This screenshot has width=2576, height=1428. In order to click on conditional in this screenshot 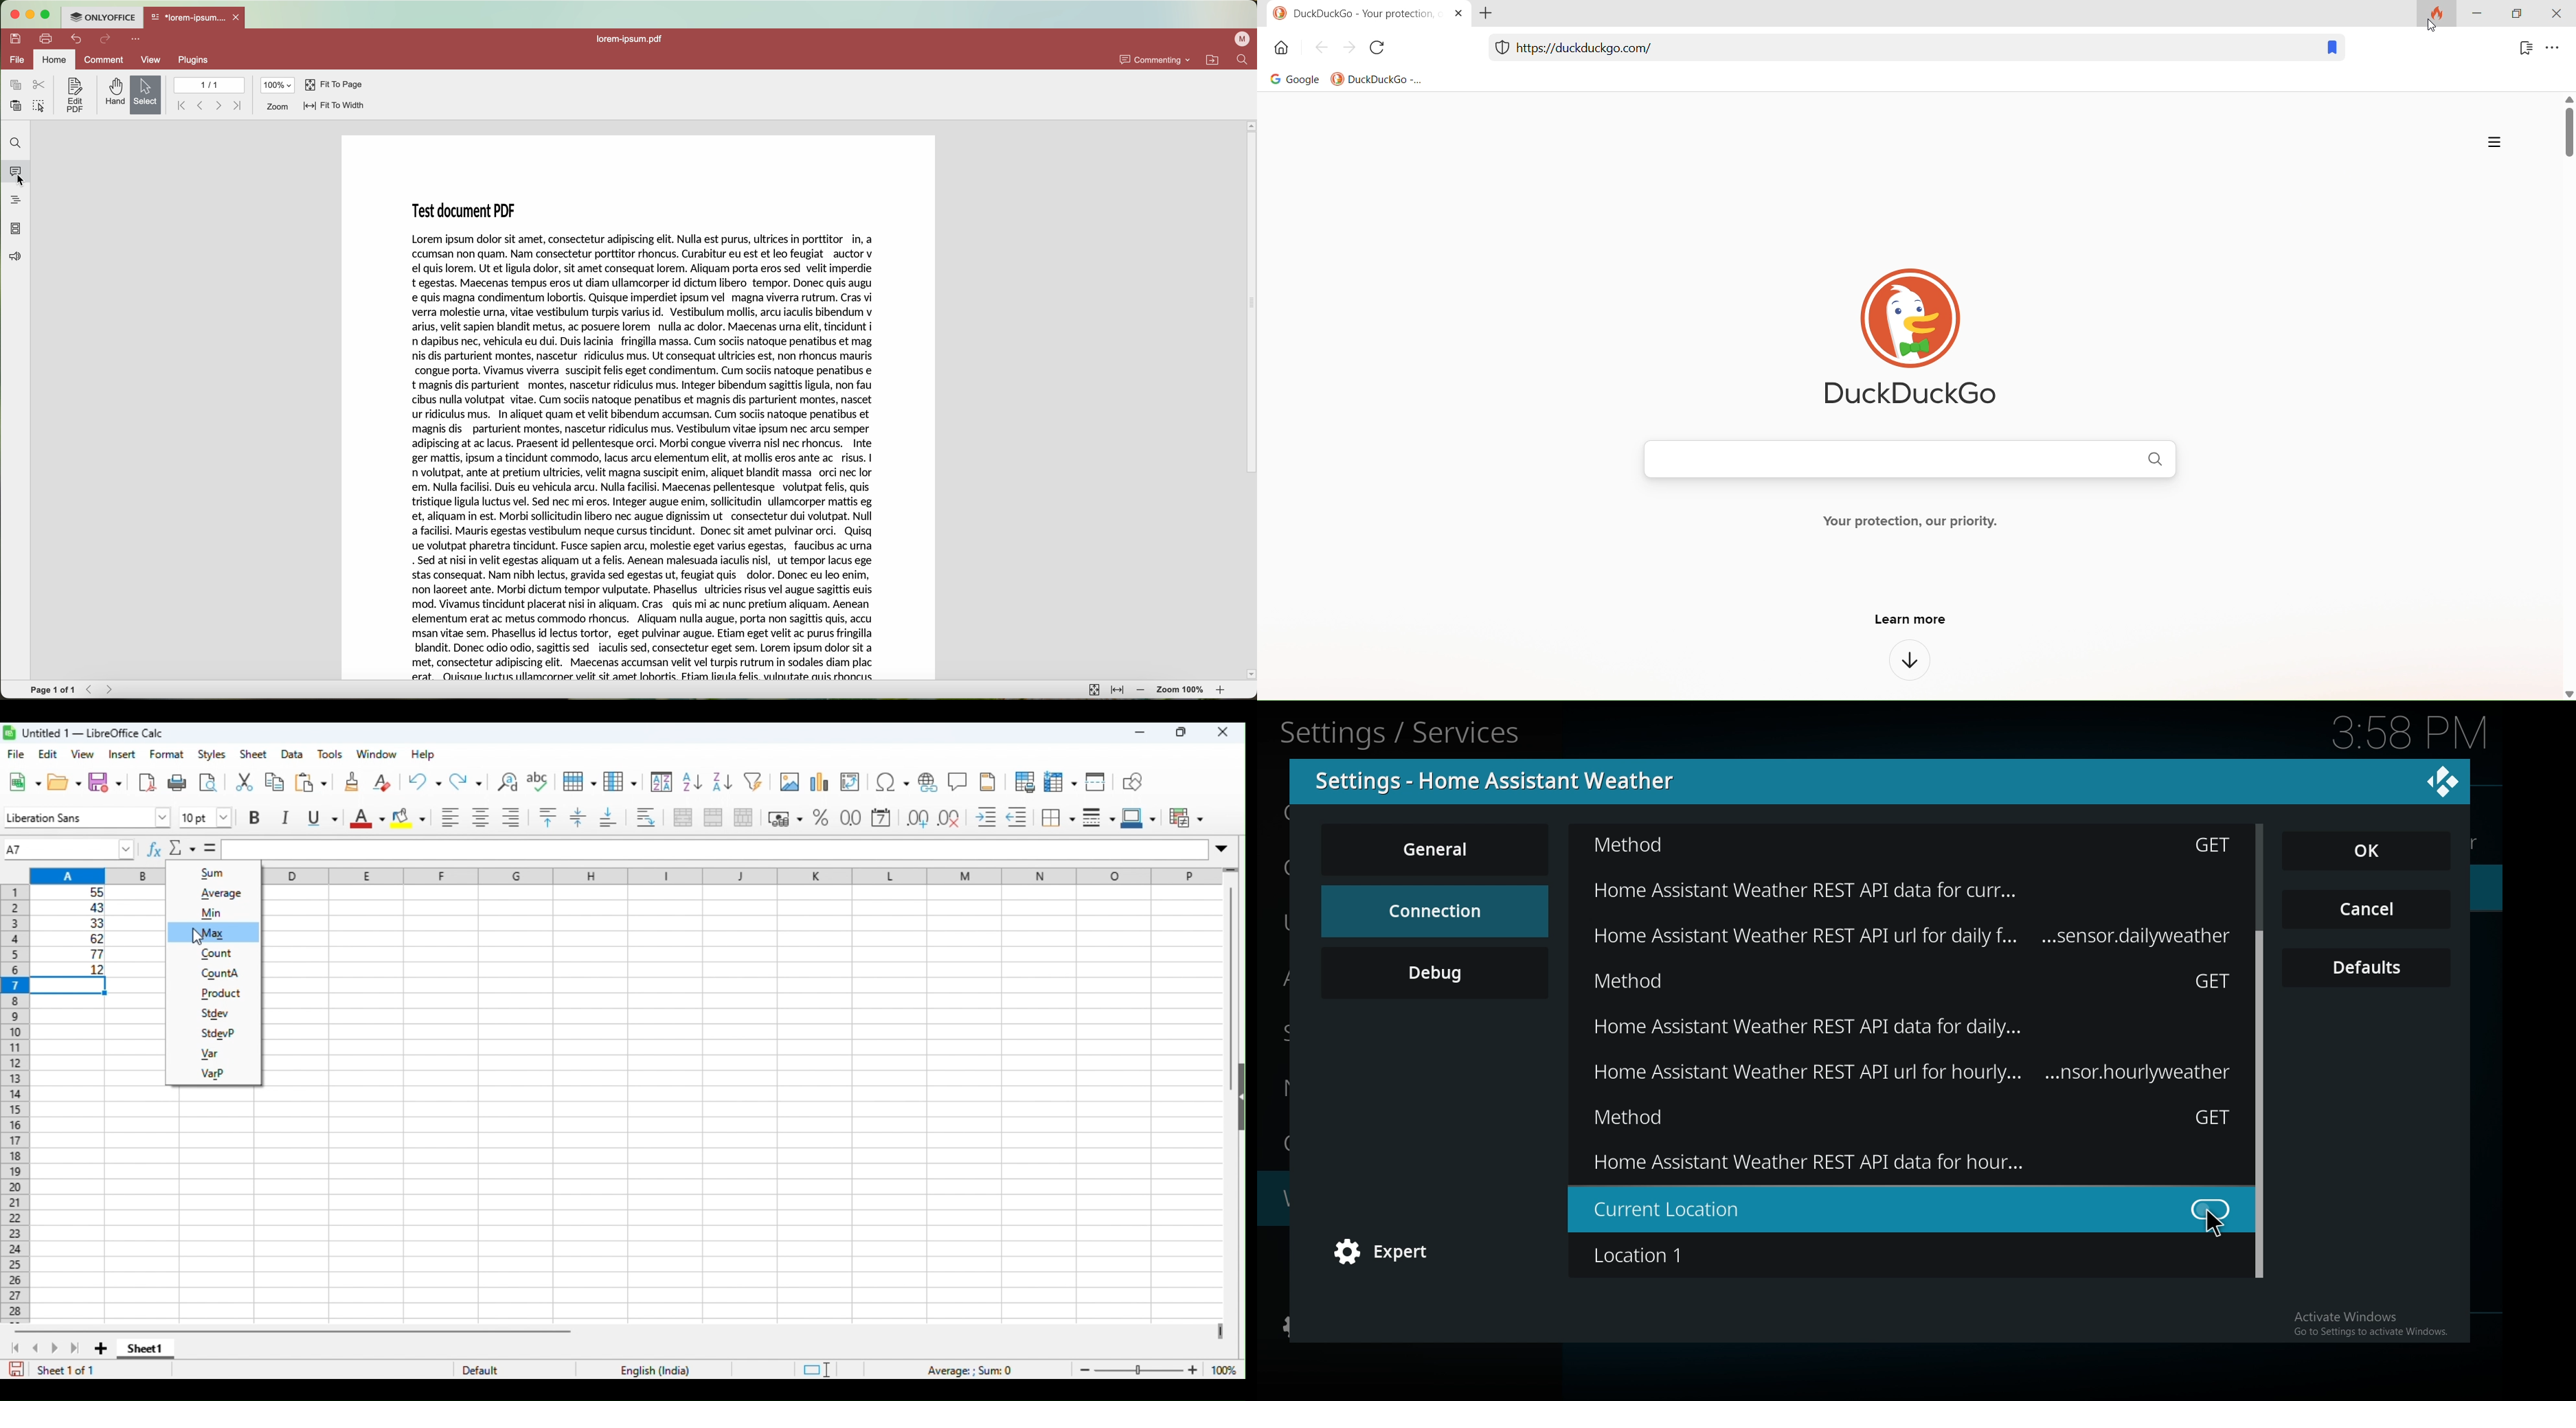, I will do `click(1187, 817)`.